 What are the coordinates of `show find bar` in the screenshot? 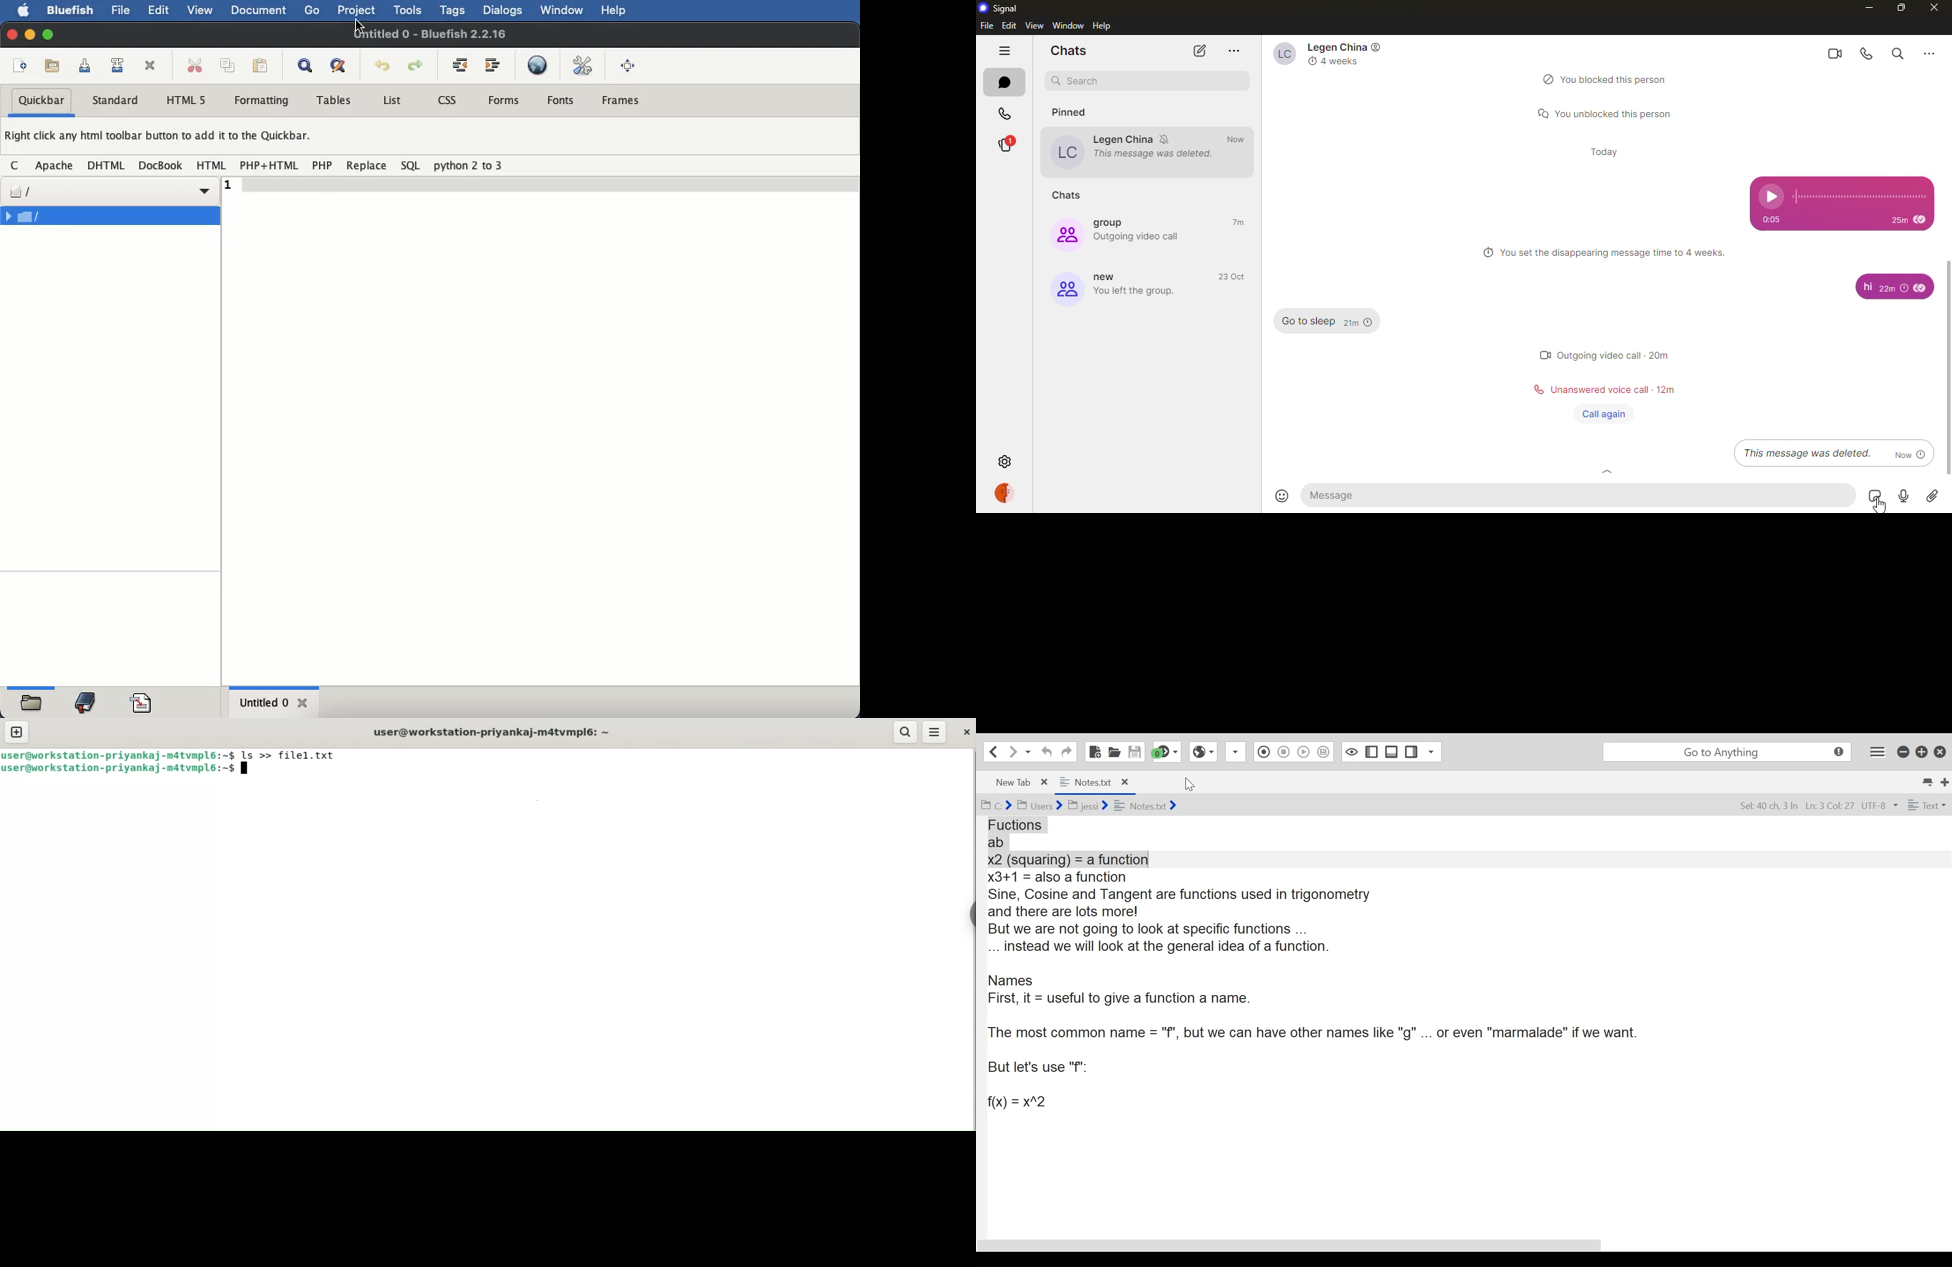 It's located at (306, 67).